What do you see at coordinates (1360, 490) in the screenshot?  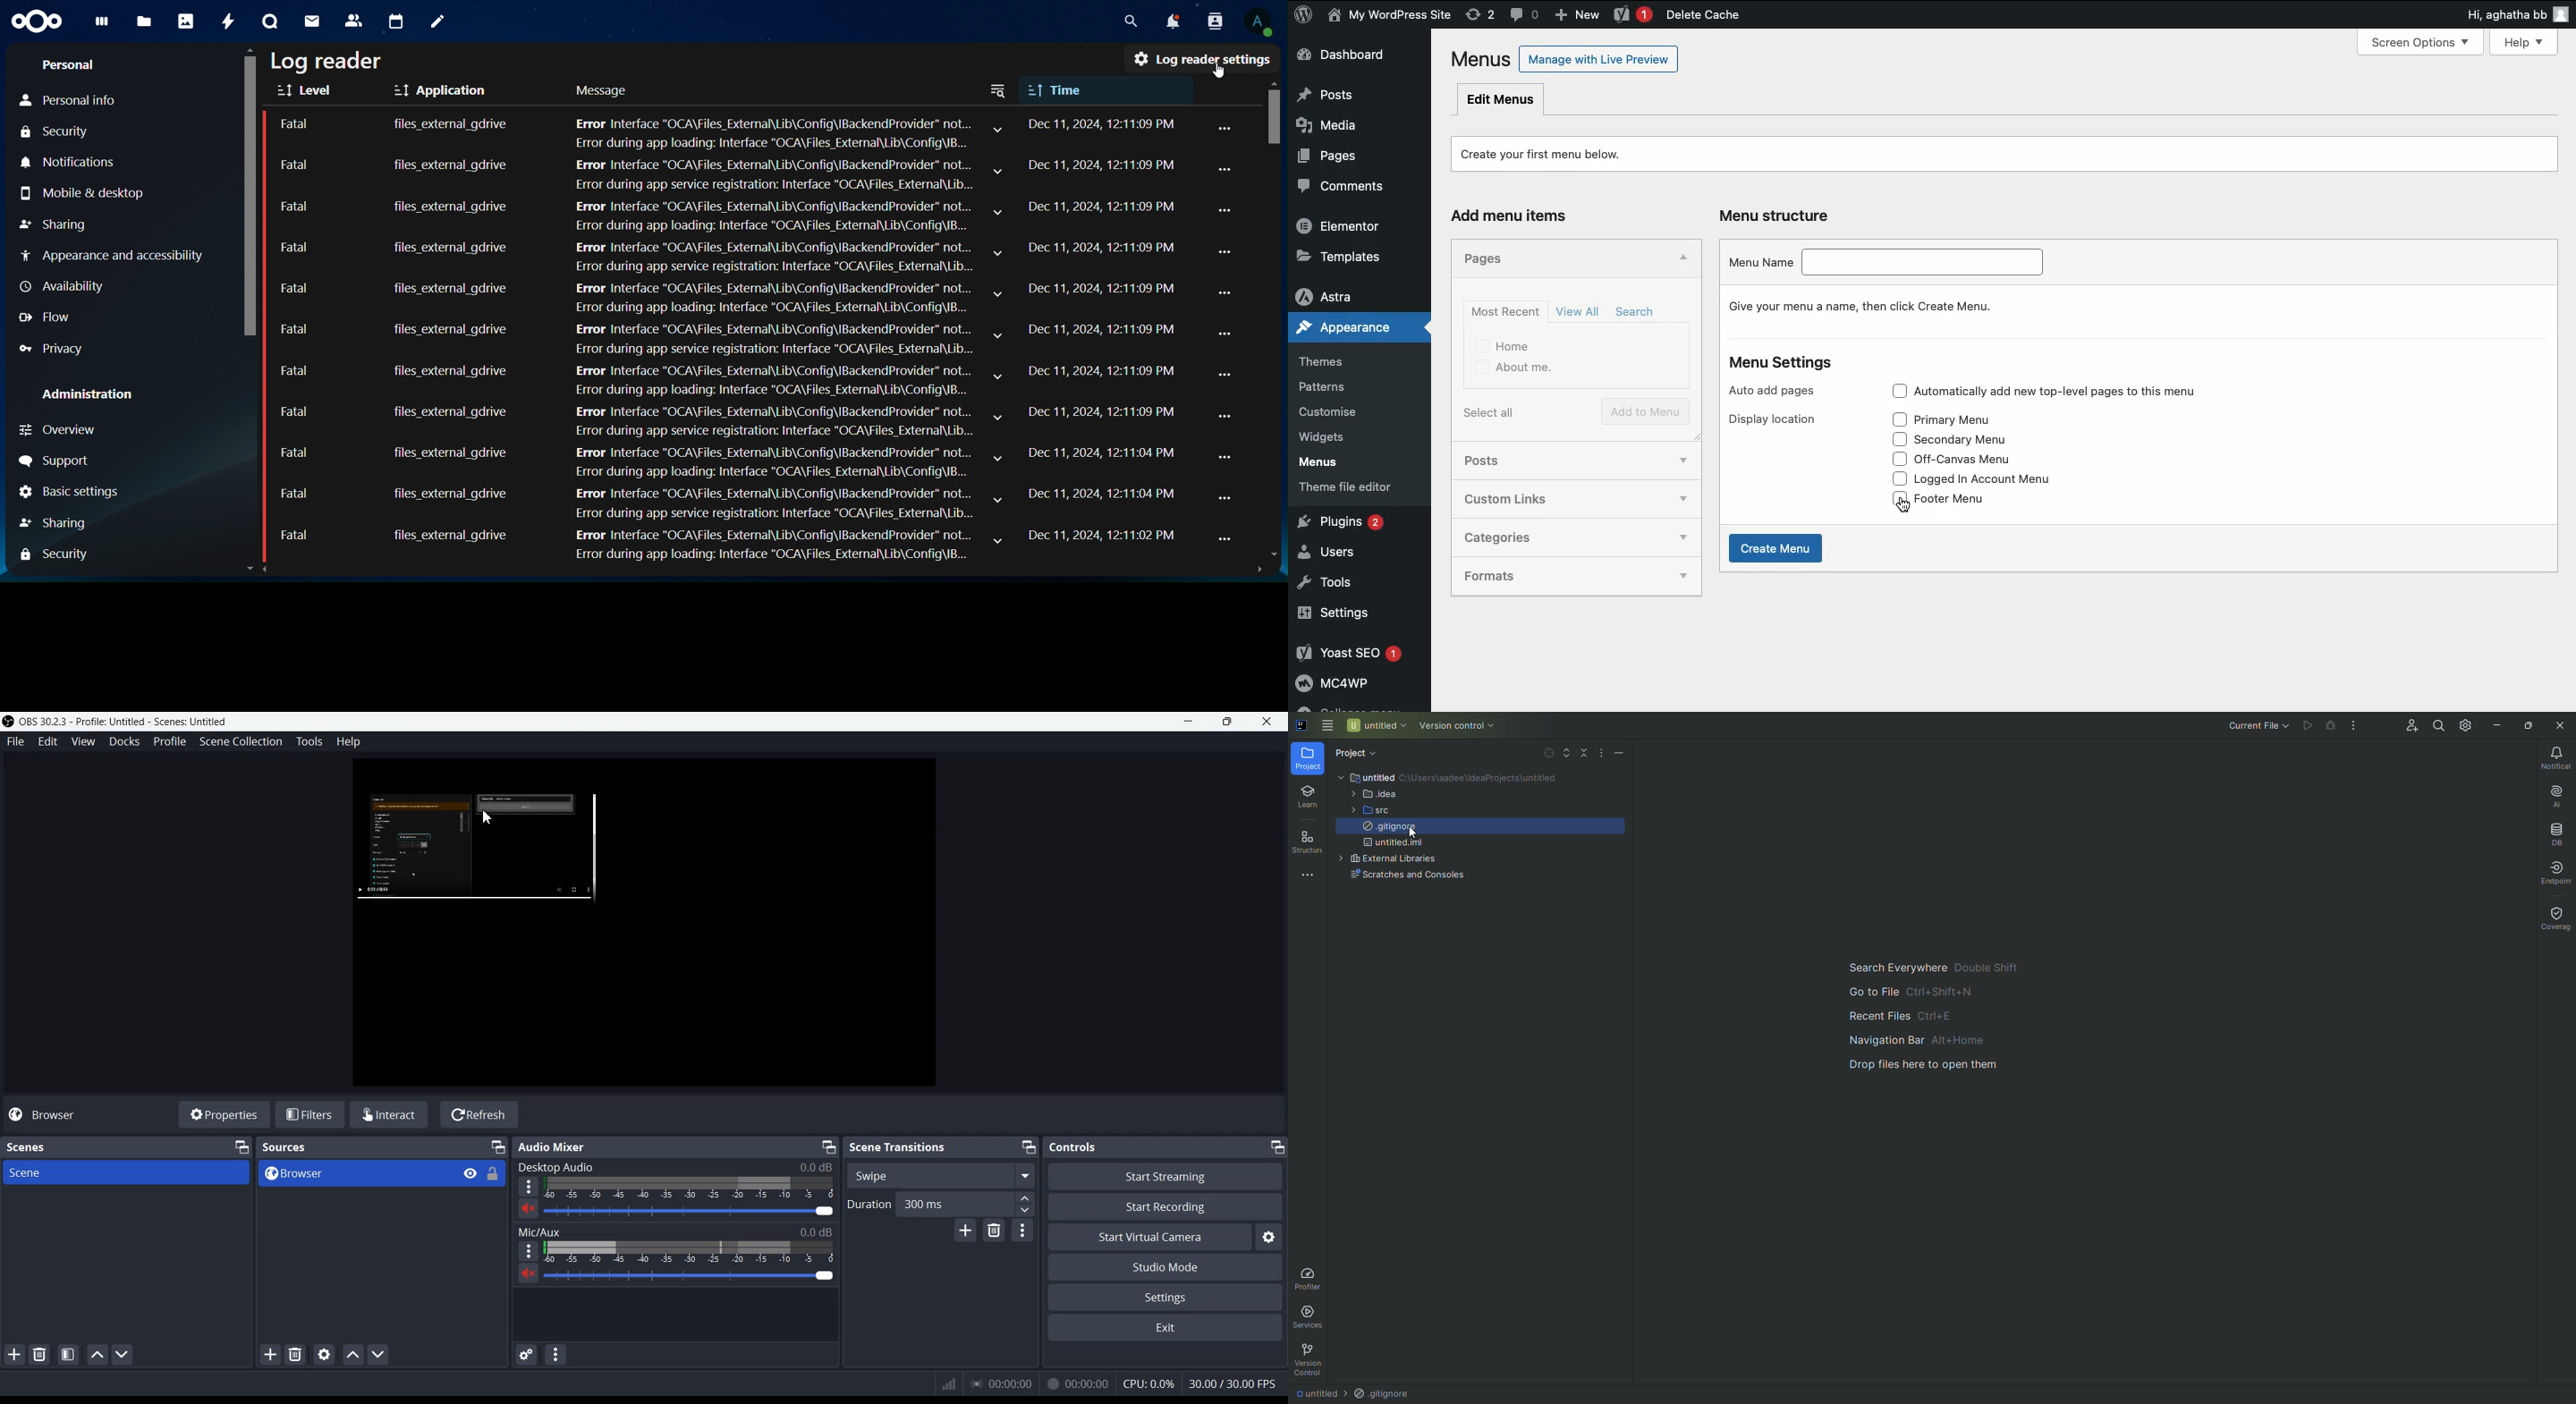 I see `Theme file editor` at bounding box center [1360, 490].